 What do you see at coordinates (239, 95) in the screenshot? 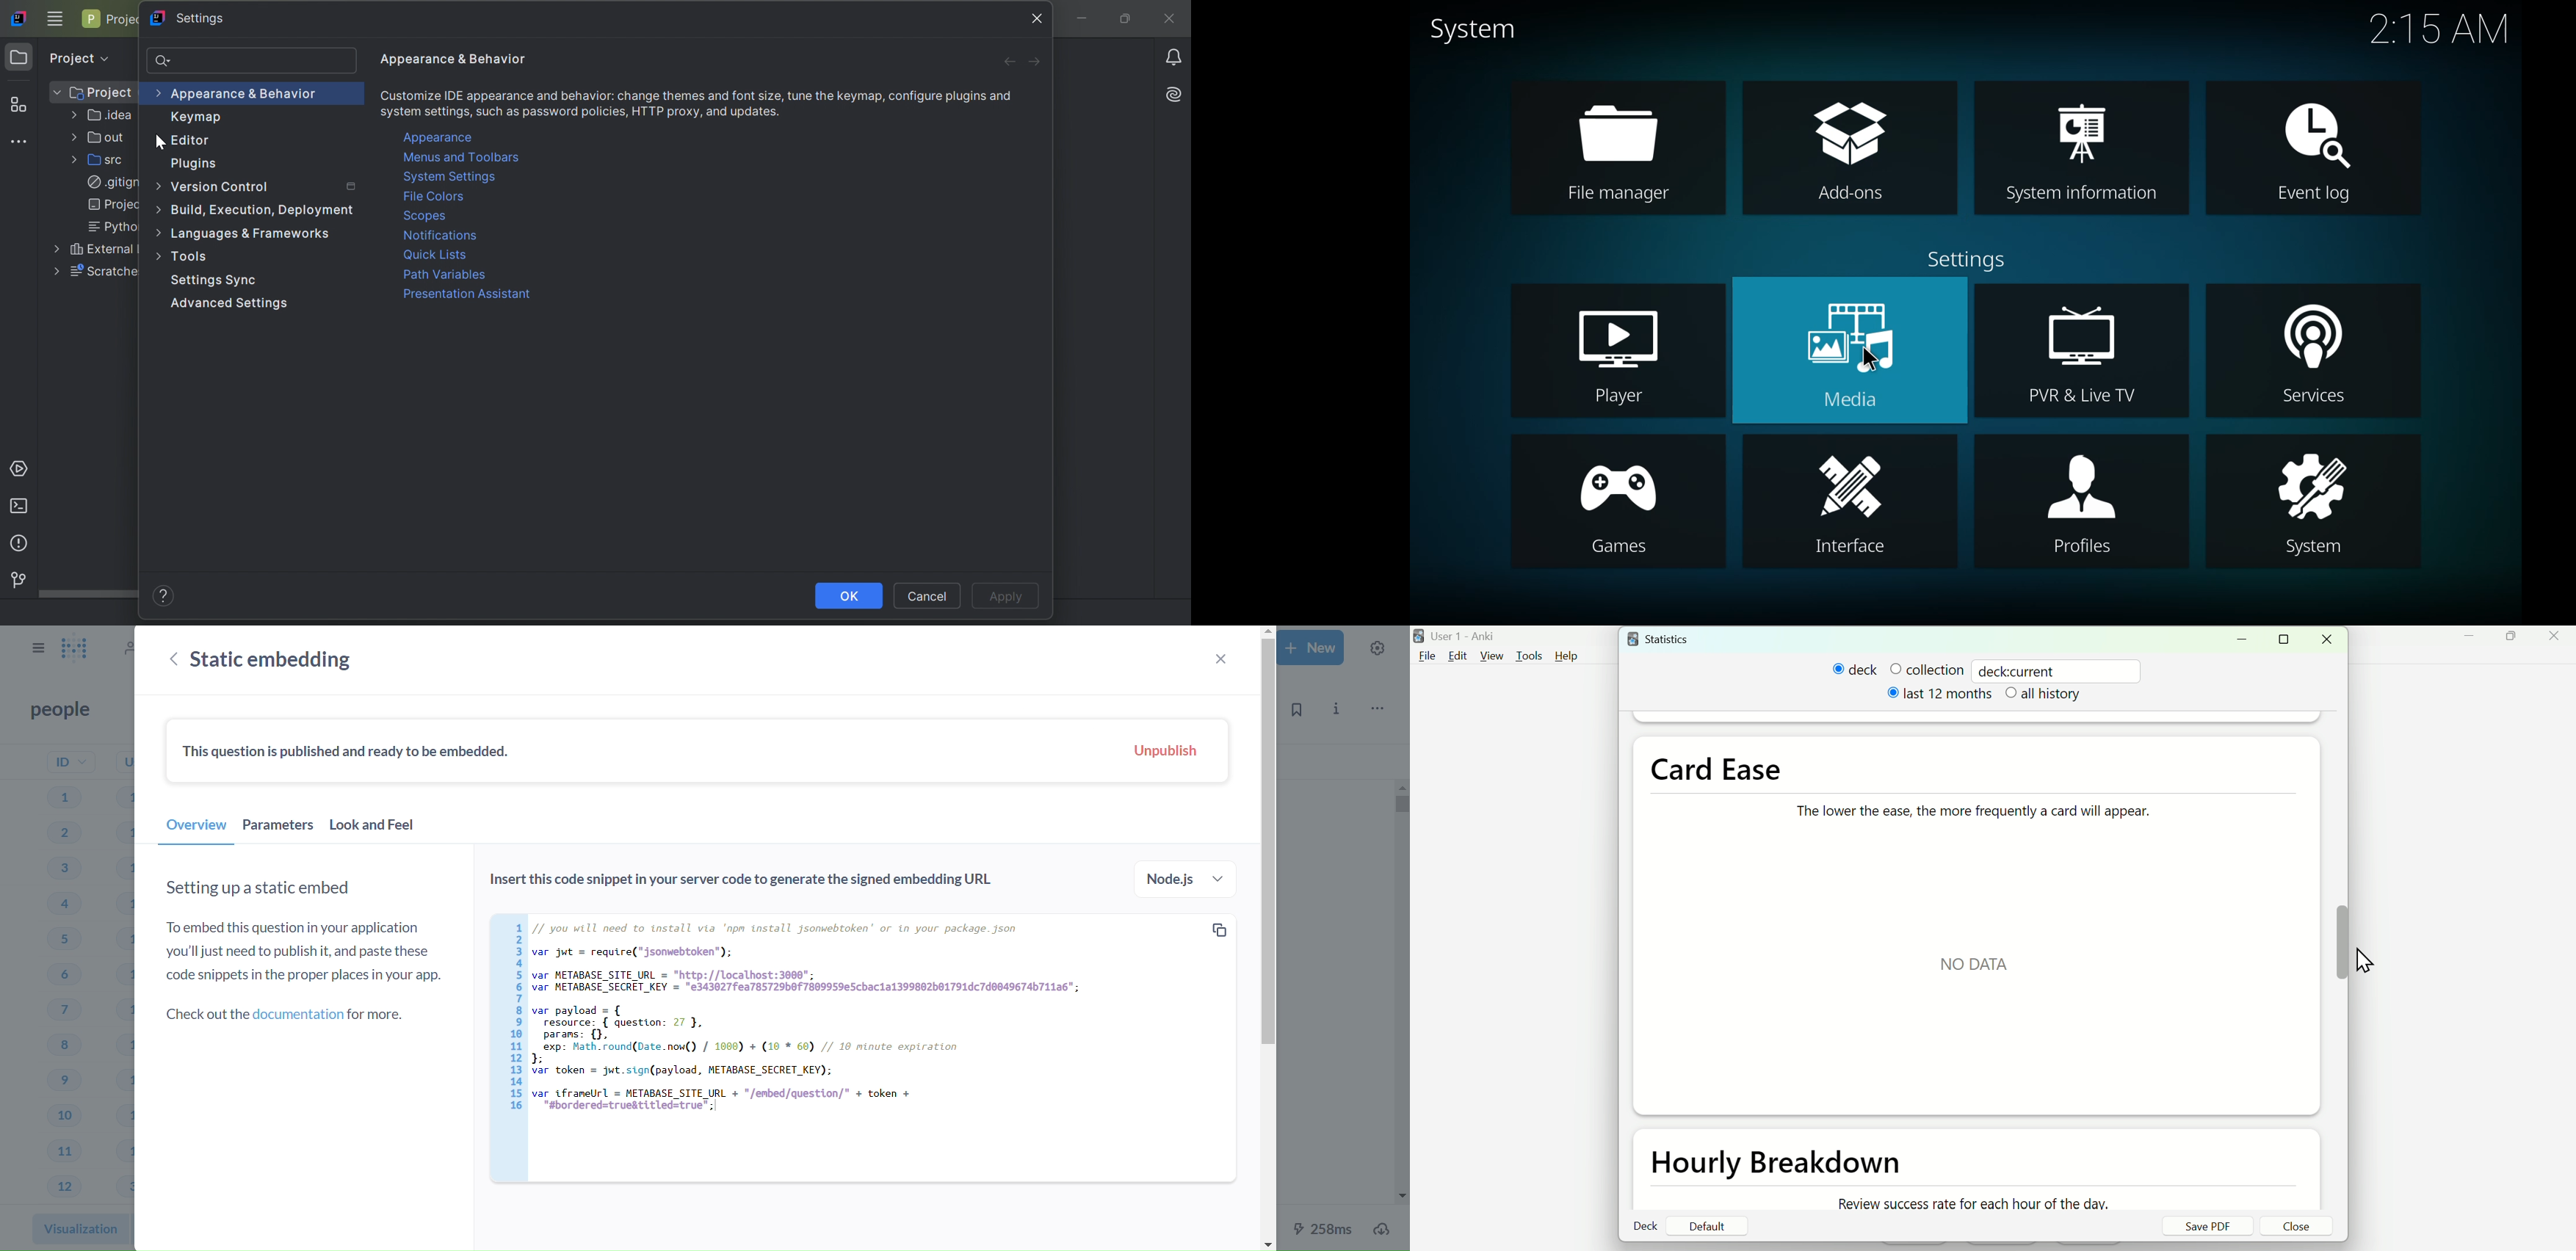
I see `Appearance bar` at bounding box center [239, 95].